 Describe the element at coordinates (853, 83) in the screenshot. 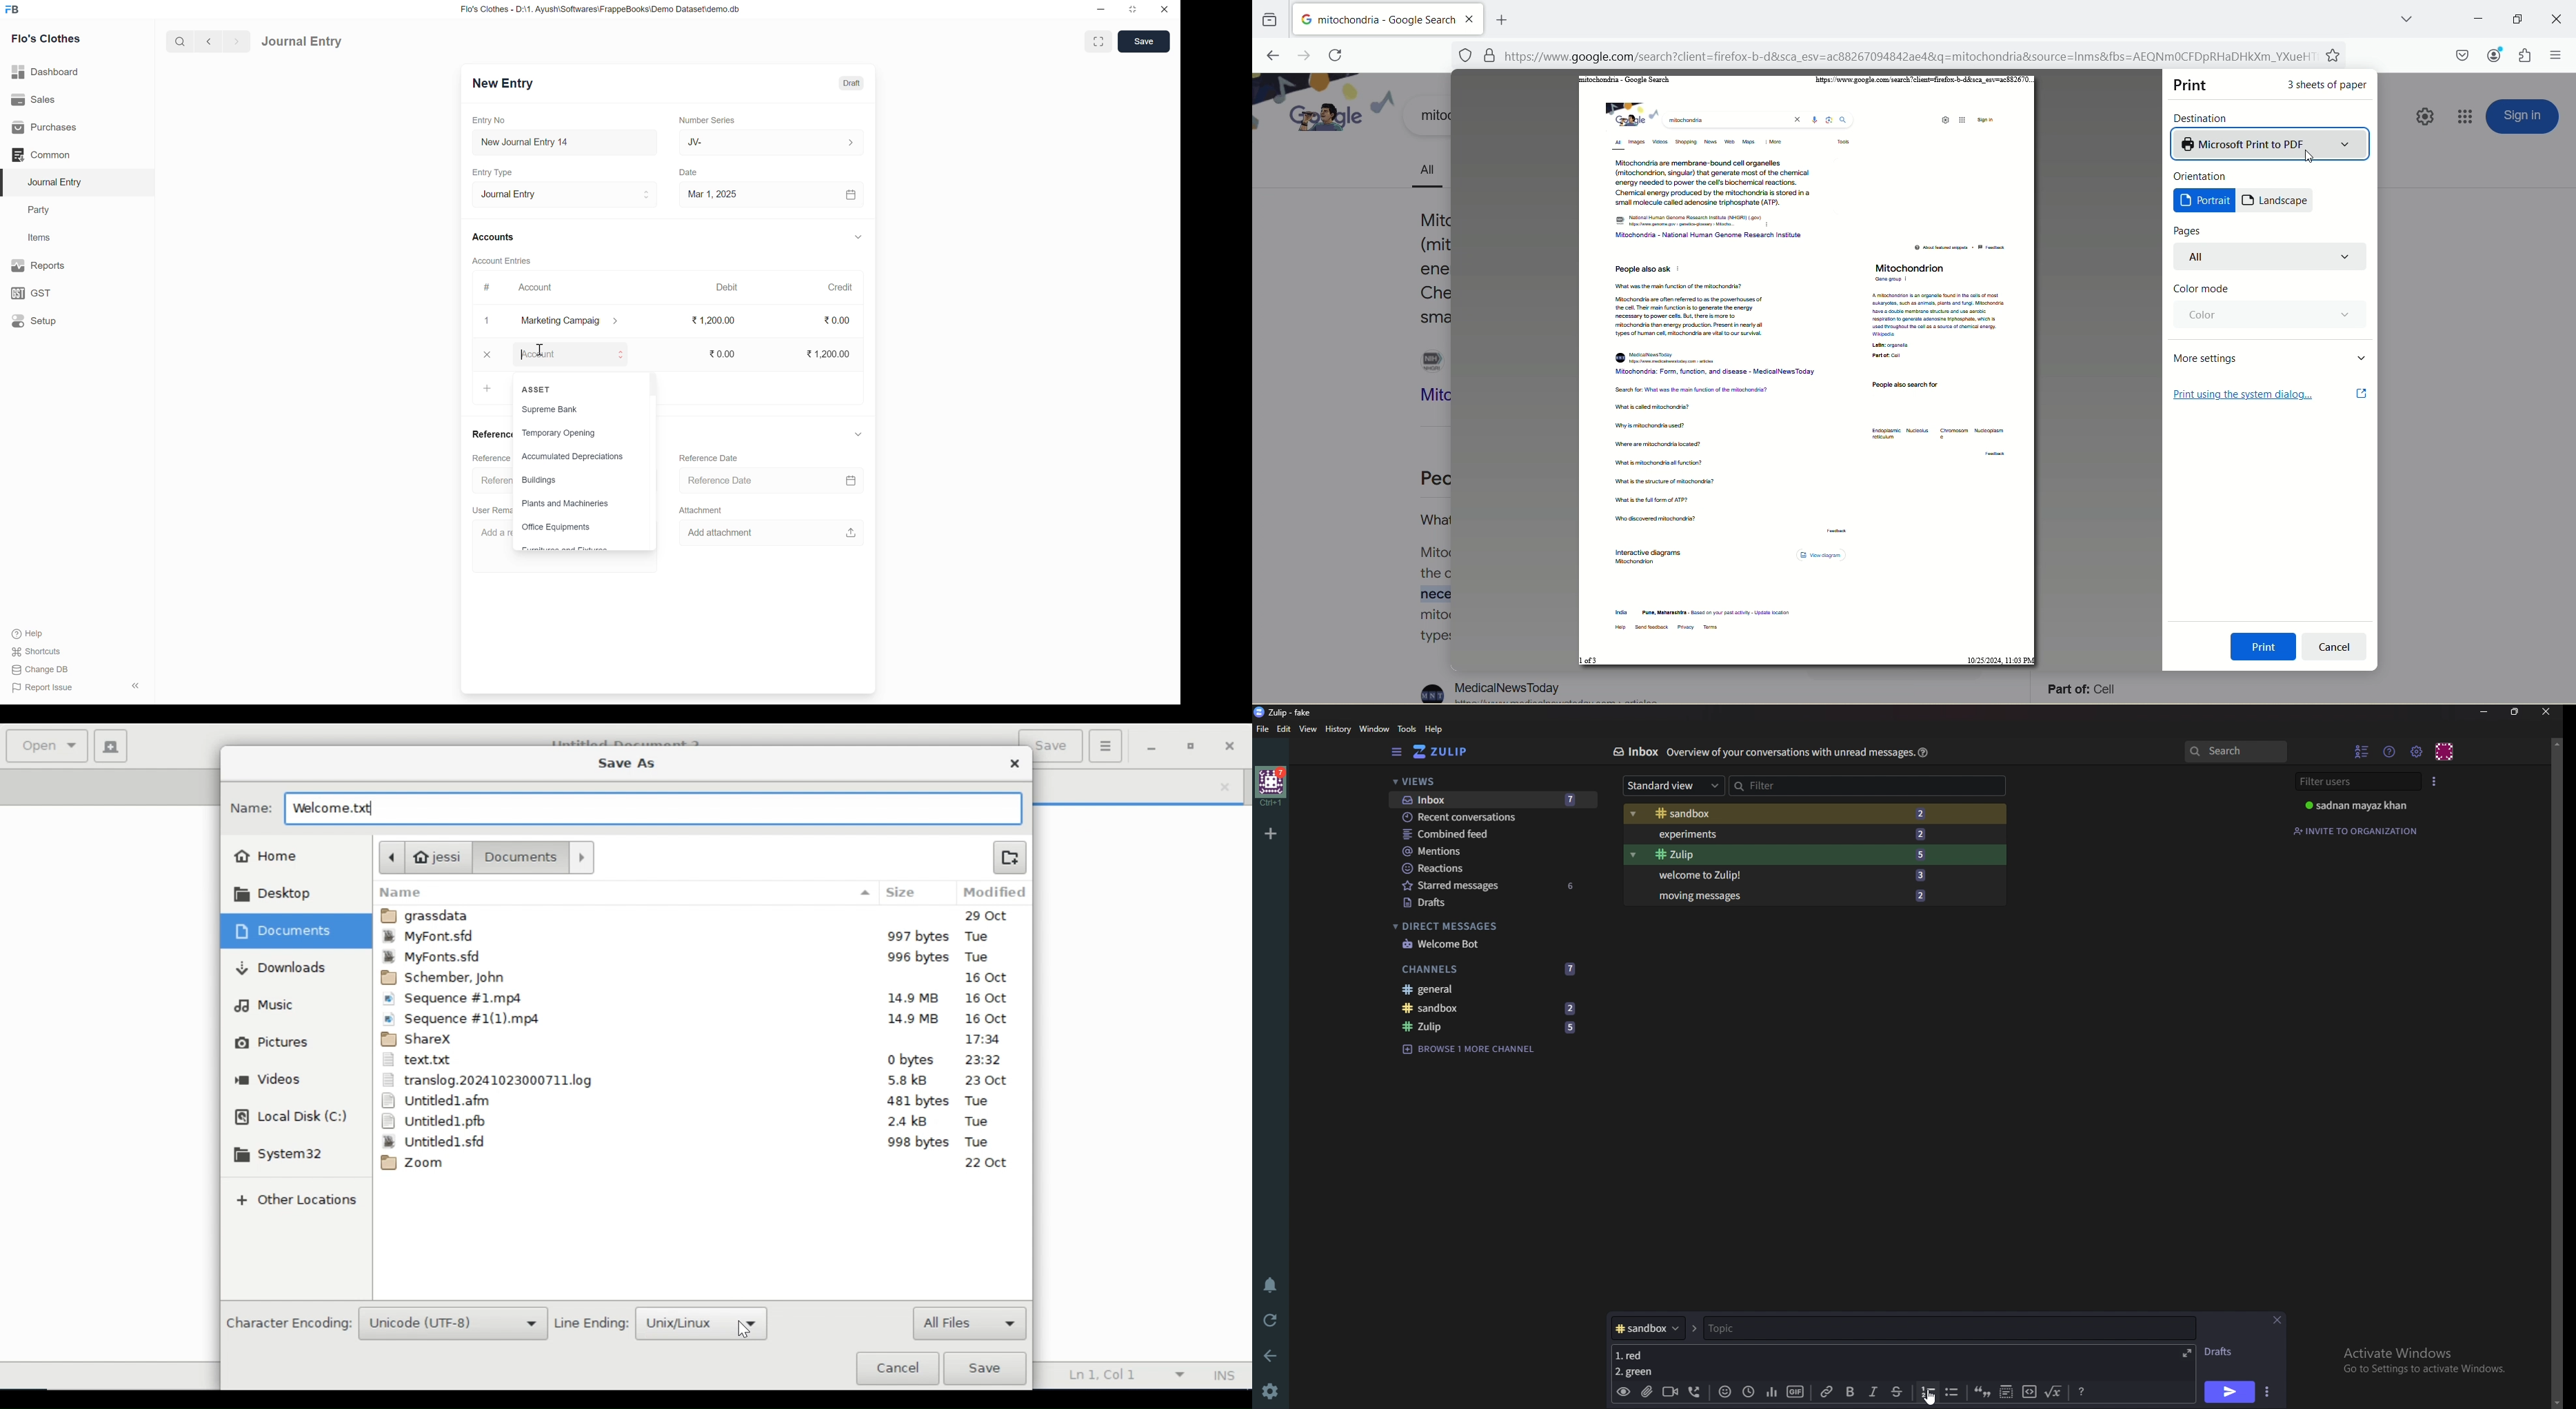

I see `Draft` at that location.